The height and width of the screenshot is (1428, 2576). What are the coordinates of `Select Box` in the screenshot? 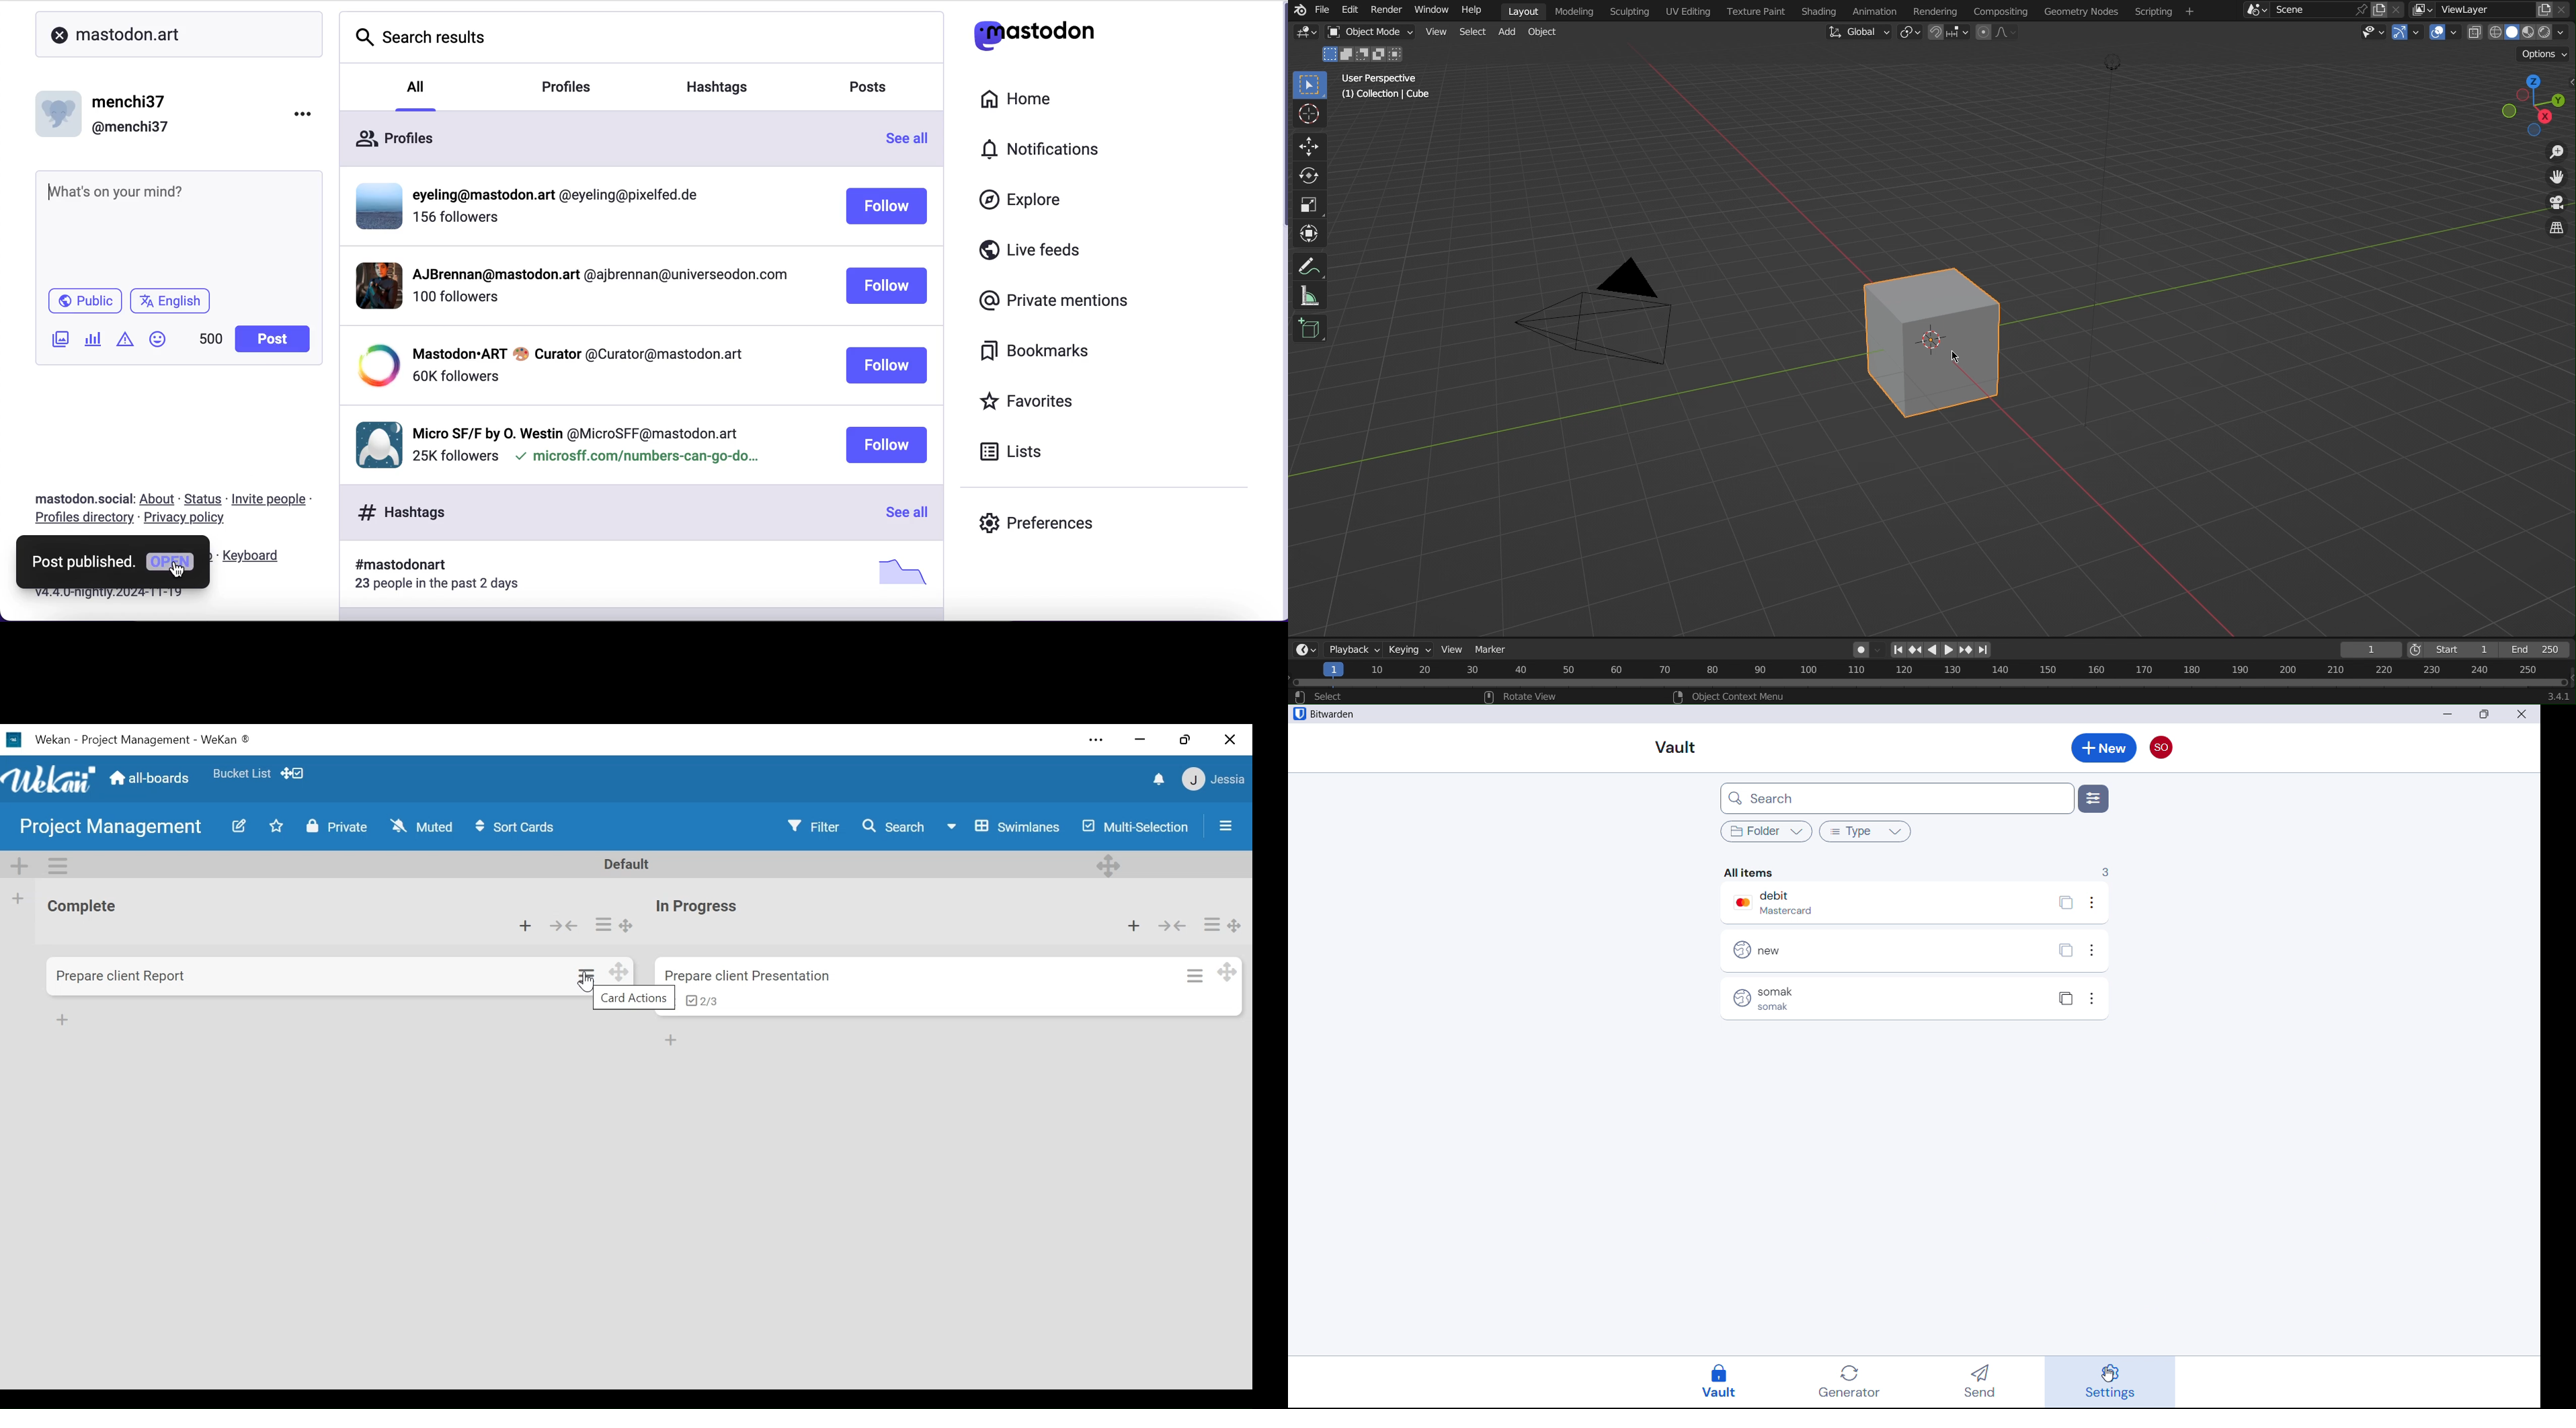 It's located at (1310, 85).